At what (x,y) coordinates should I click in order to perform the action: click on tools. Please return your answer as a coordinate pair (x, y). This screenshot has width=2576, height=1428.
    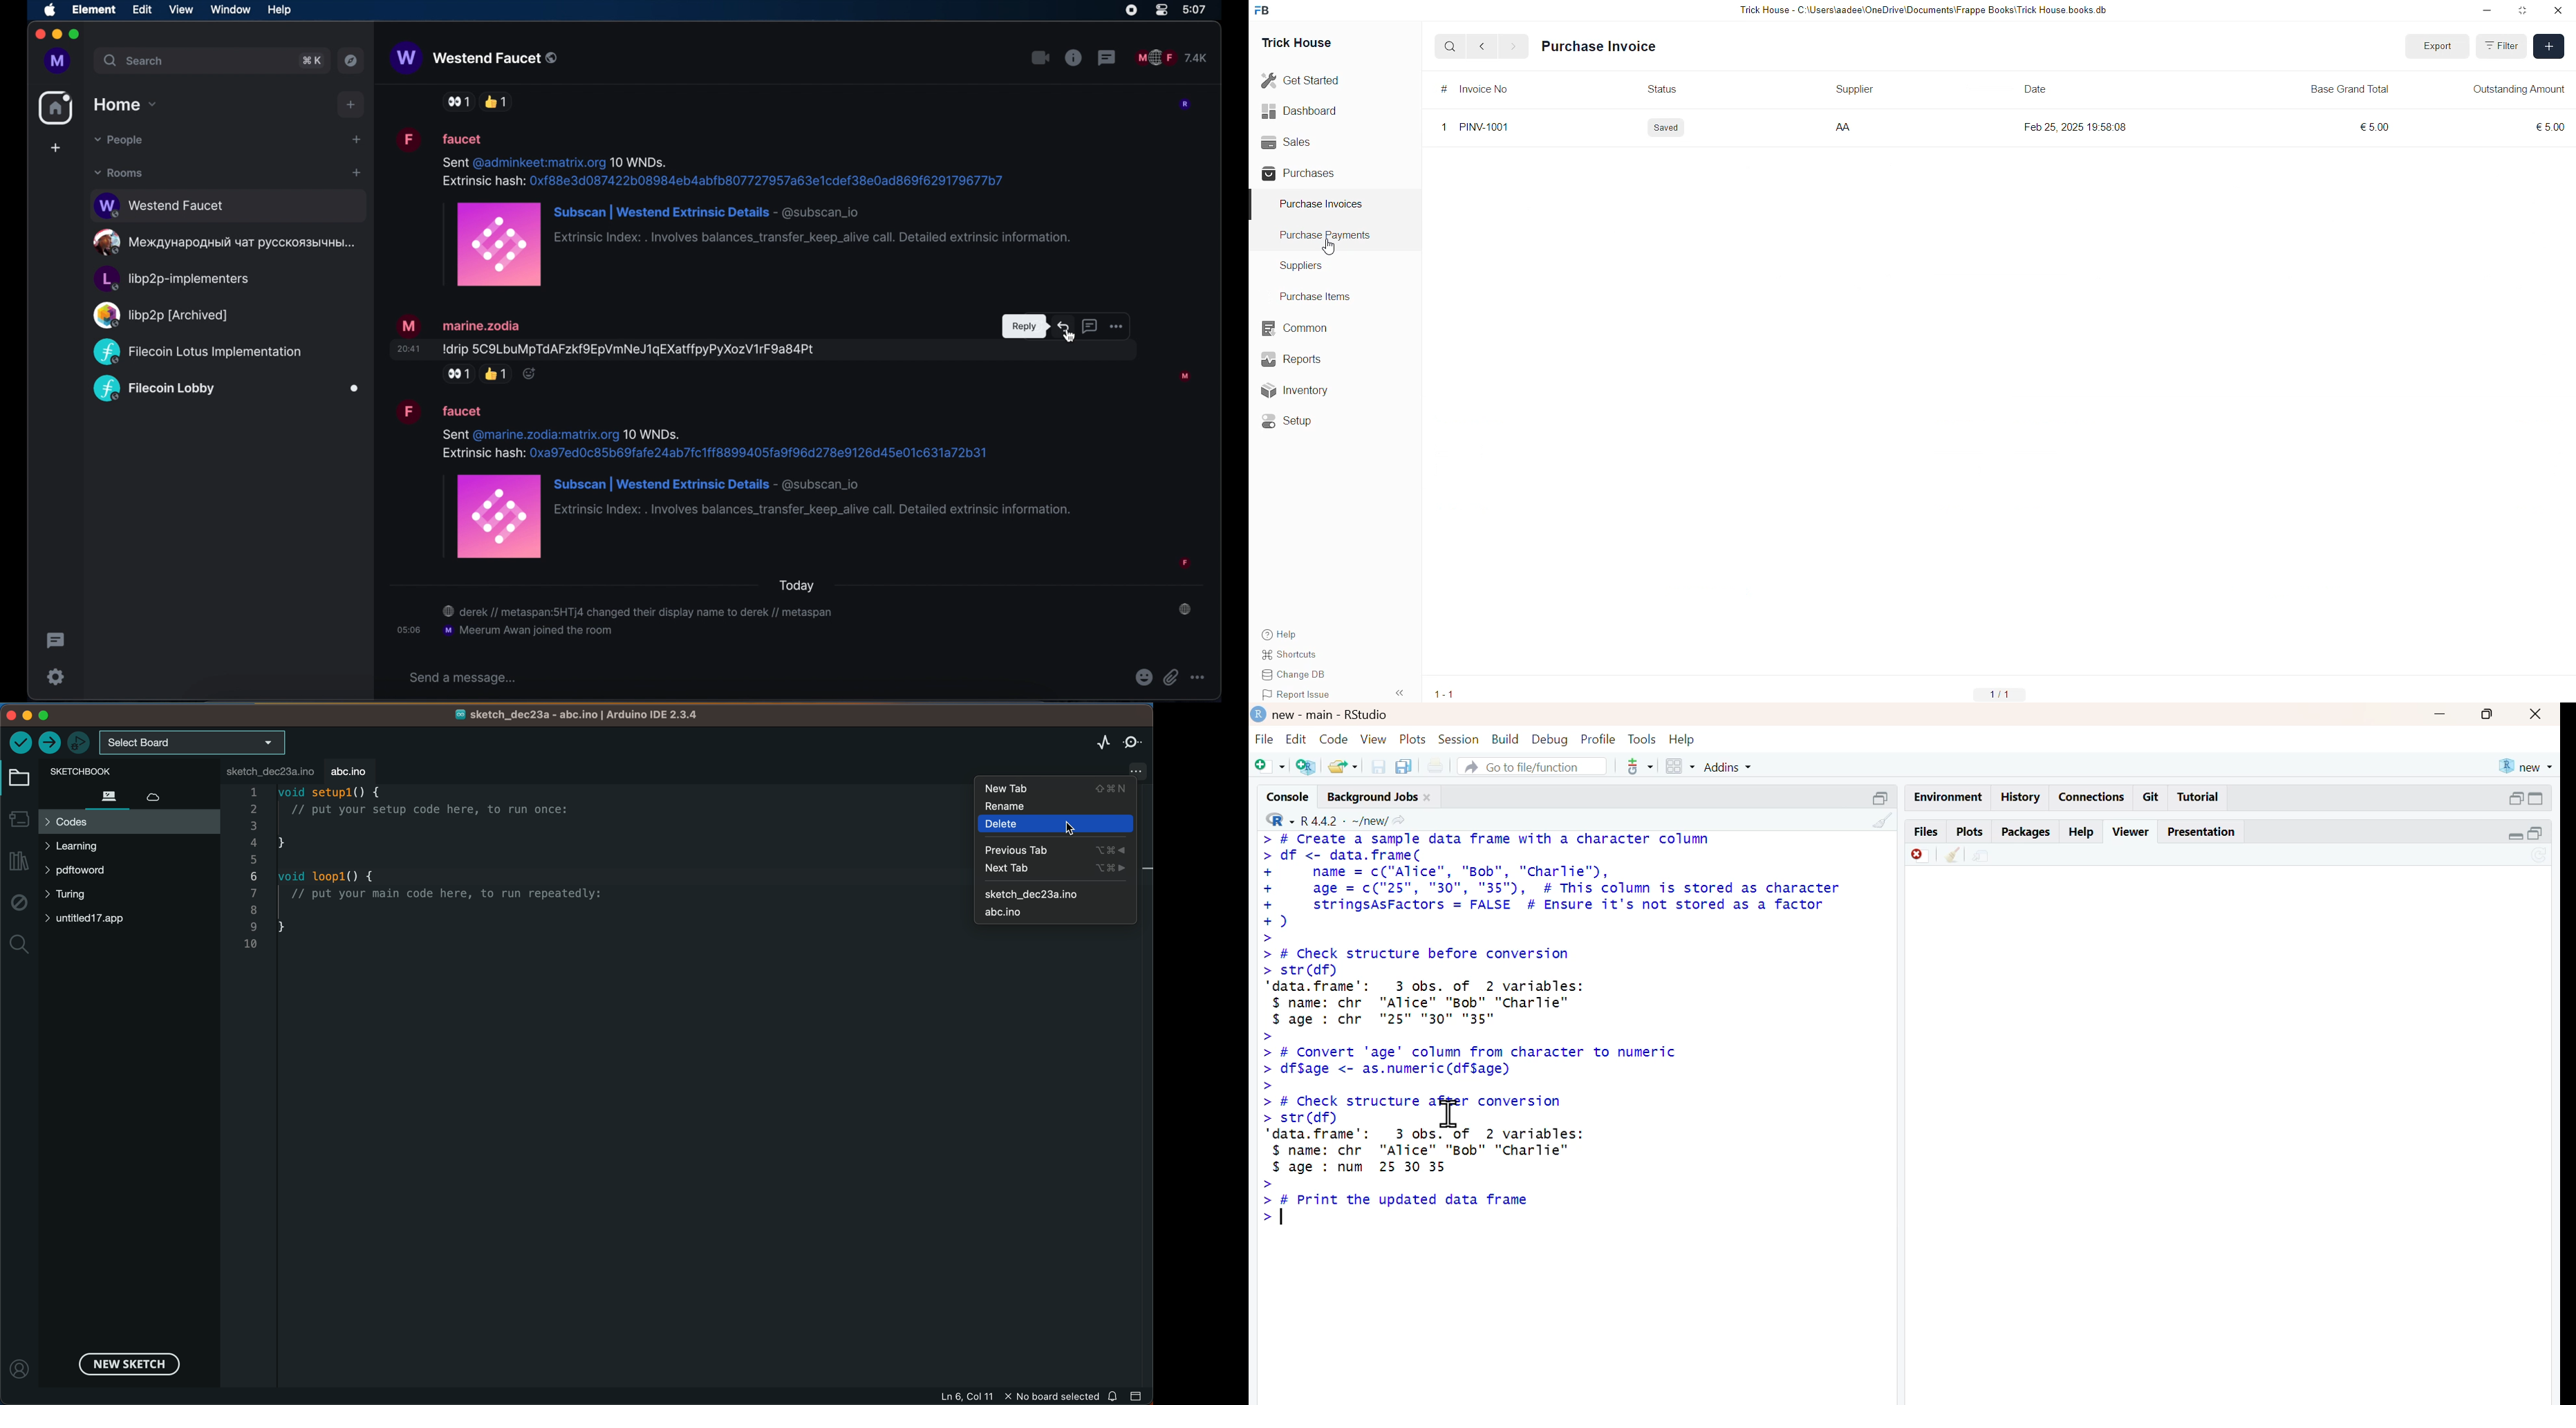
    Looking at the image, I should click on (1641, 766).